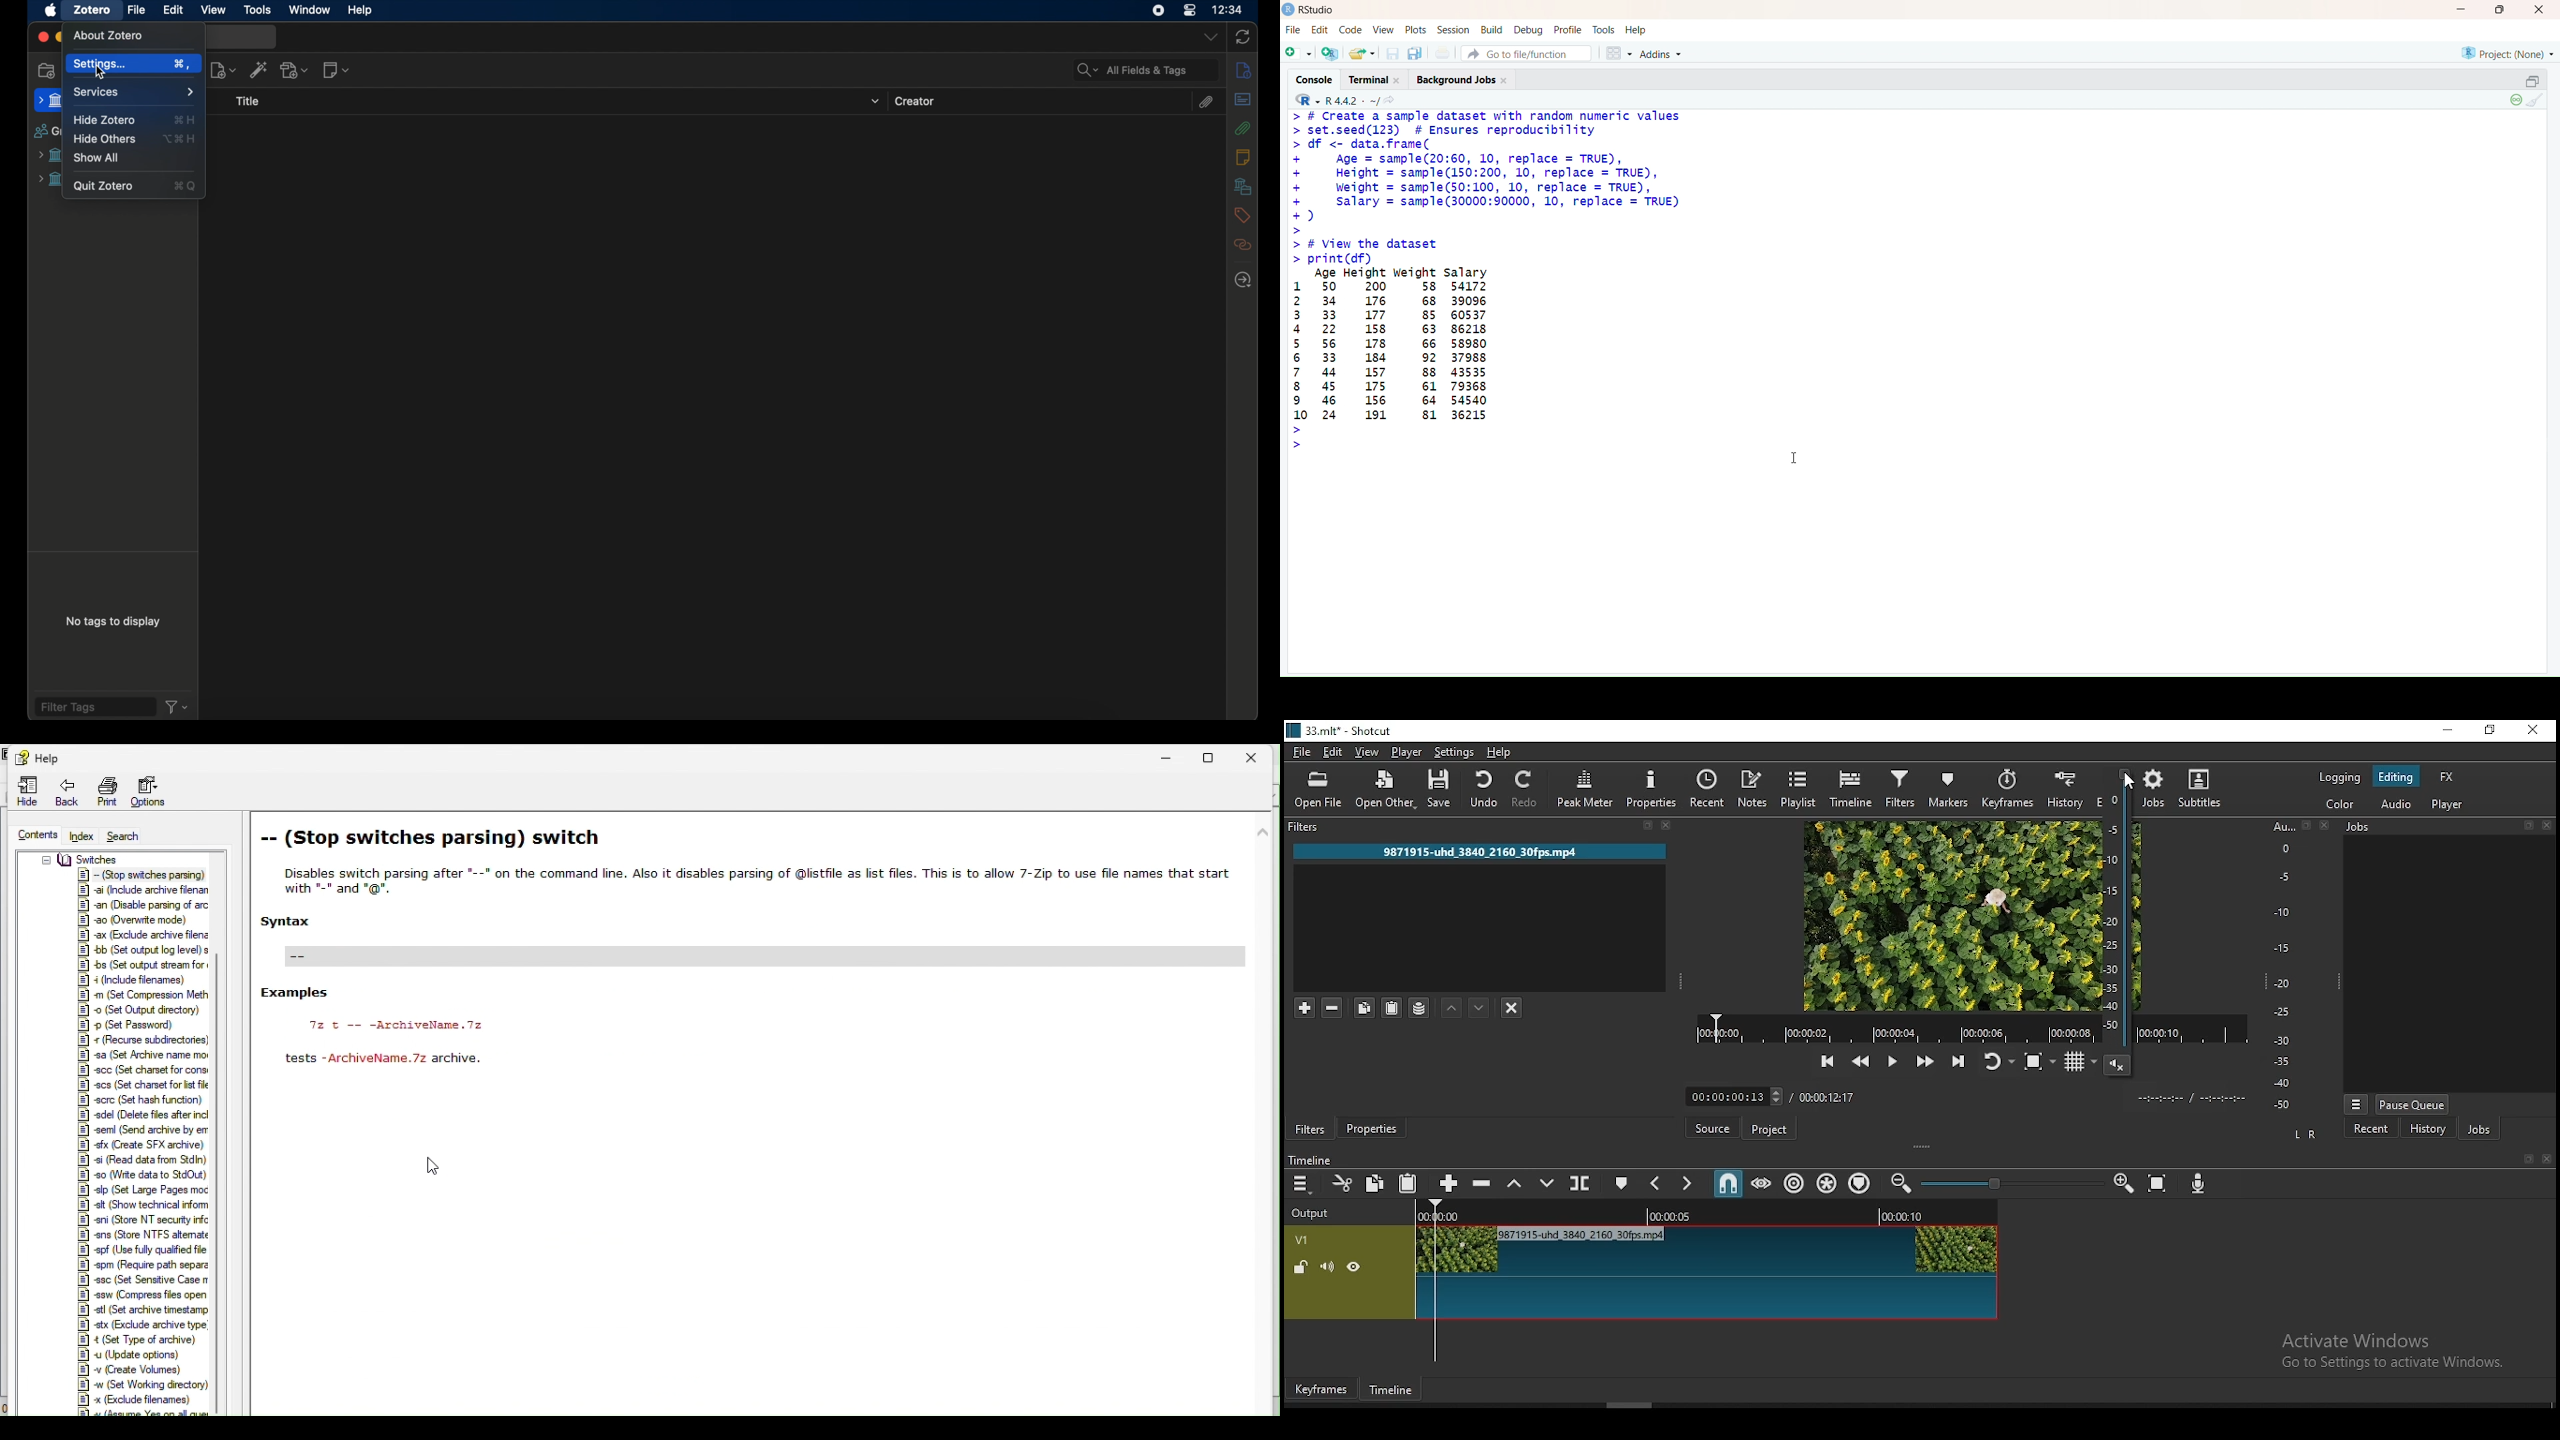  I want to click on close, so click(2547, 1161).